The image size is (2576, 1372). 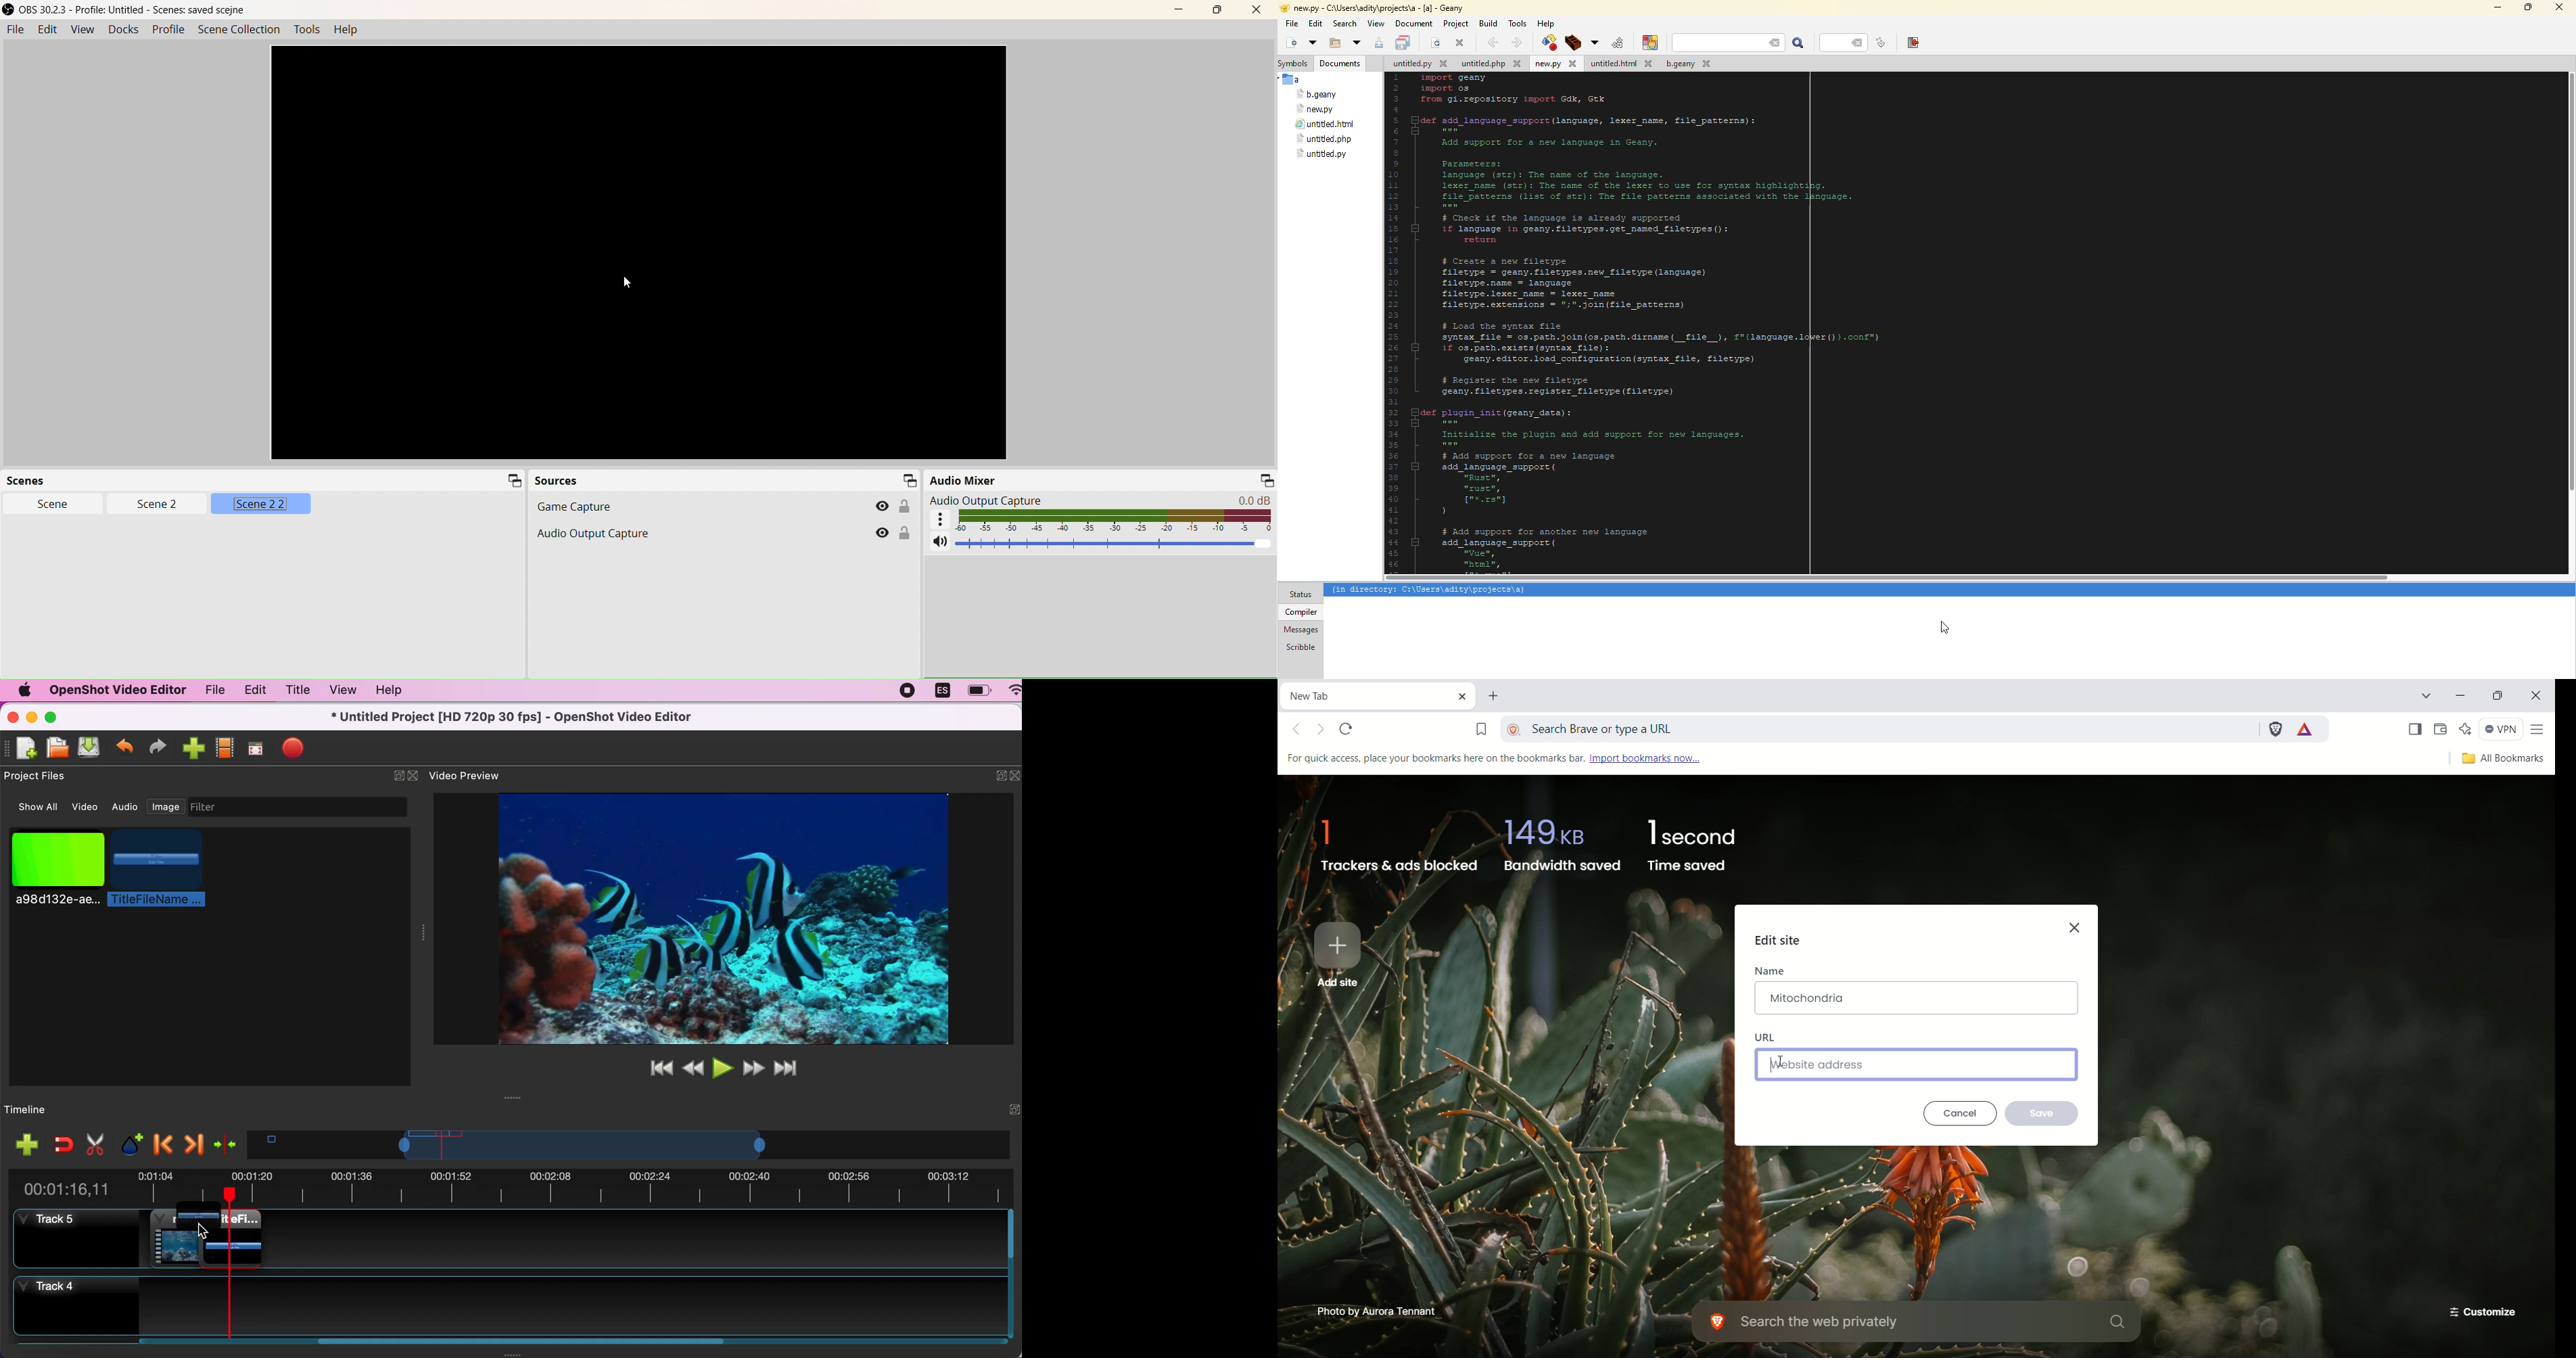 I want to click on WIFI, so click(x=1015, y=689).